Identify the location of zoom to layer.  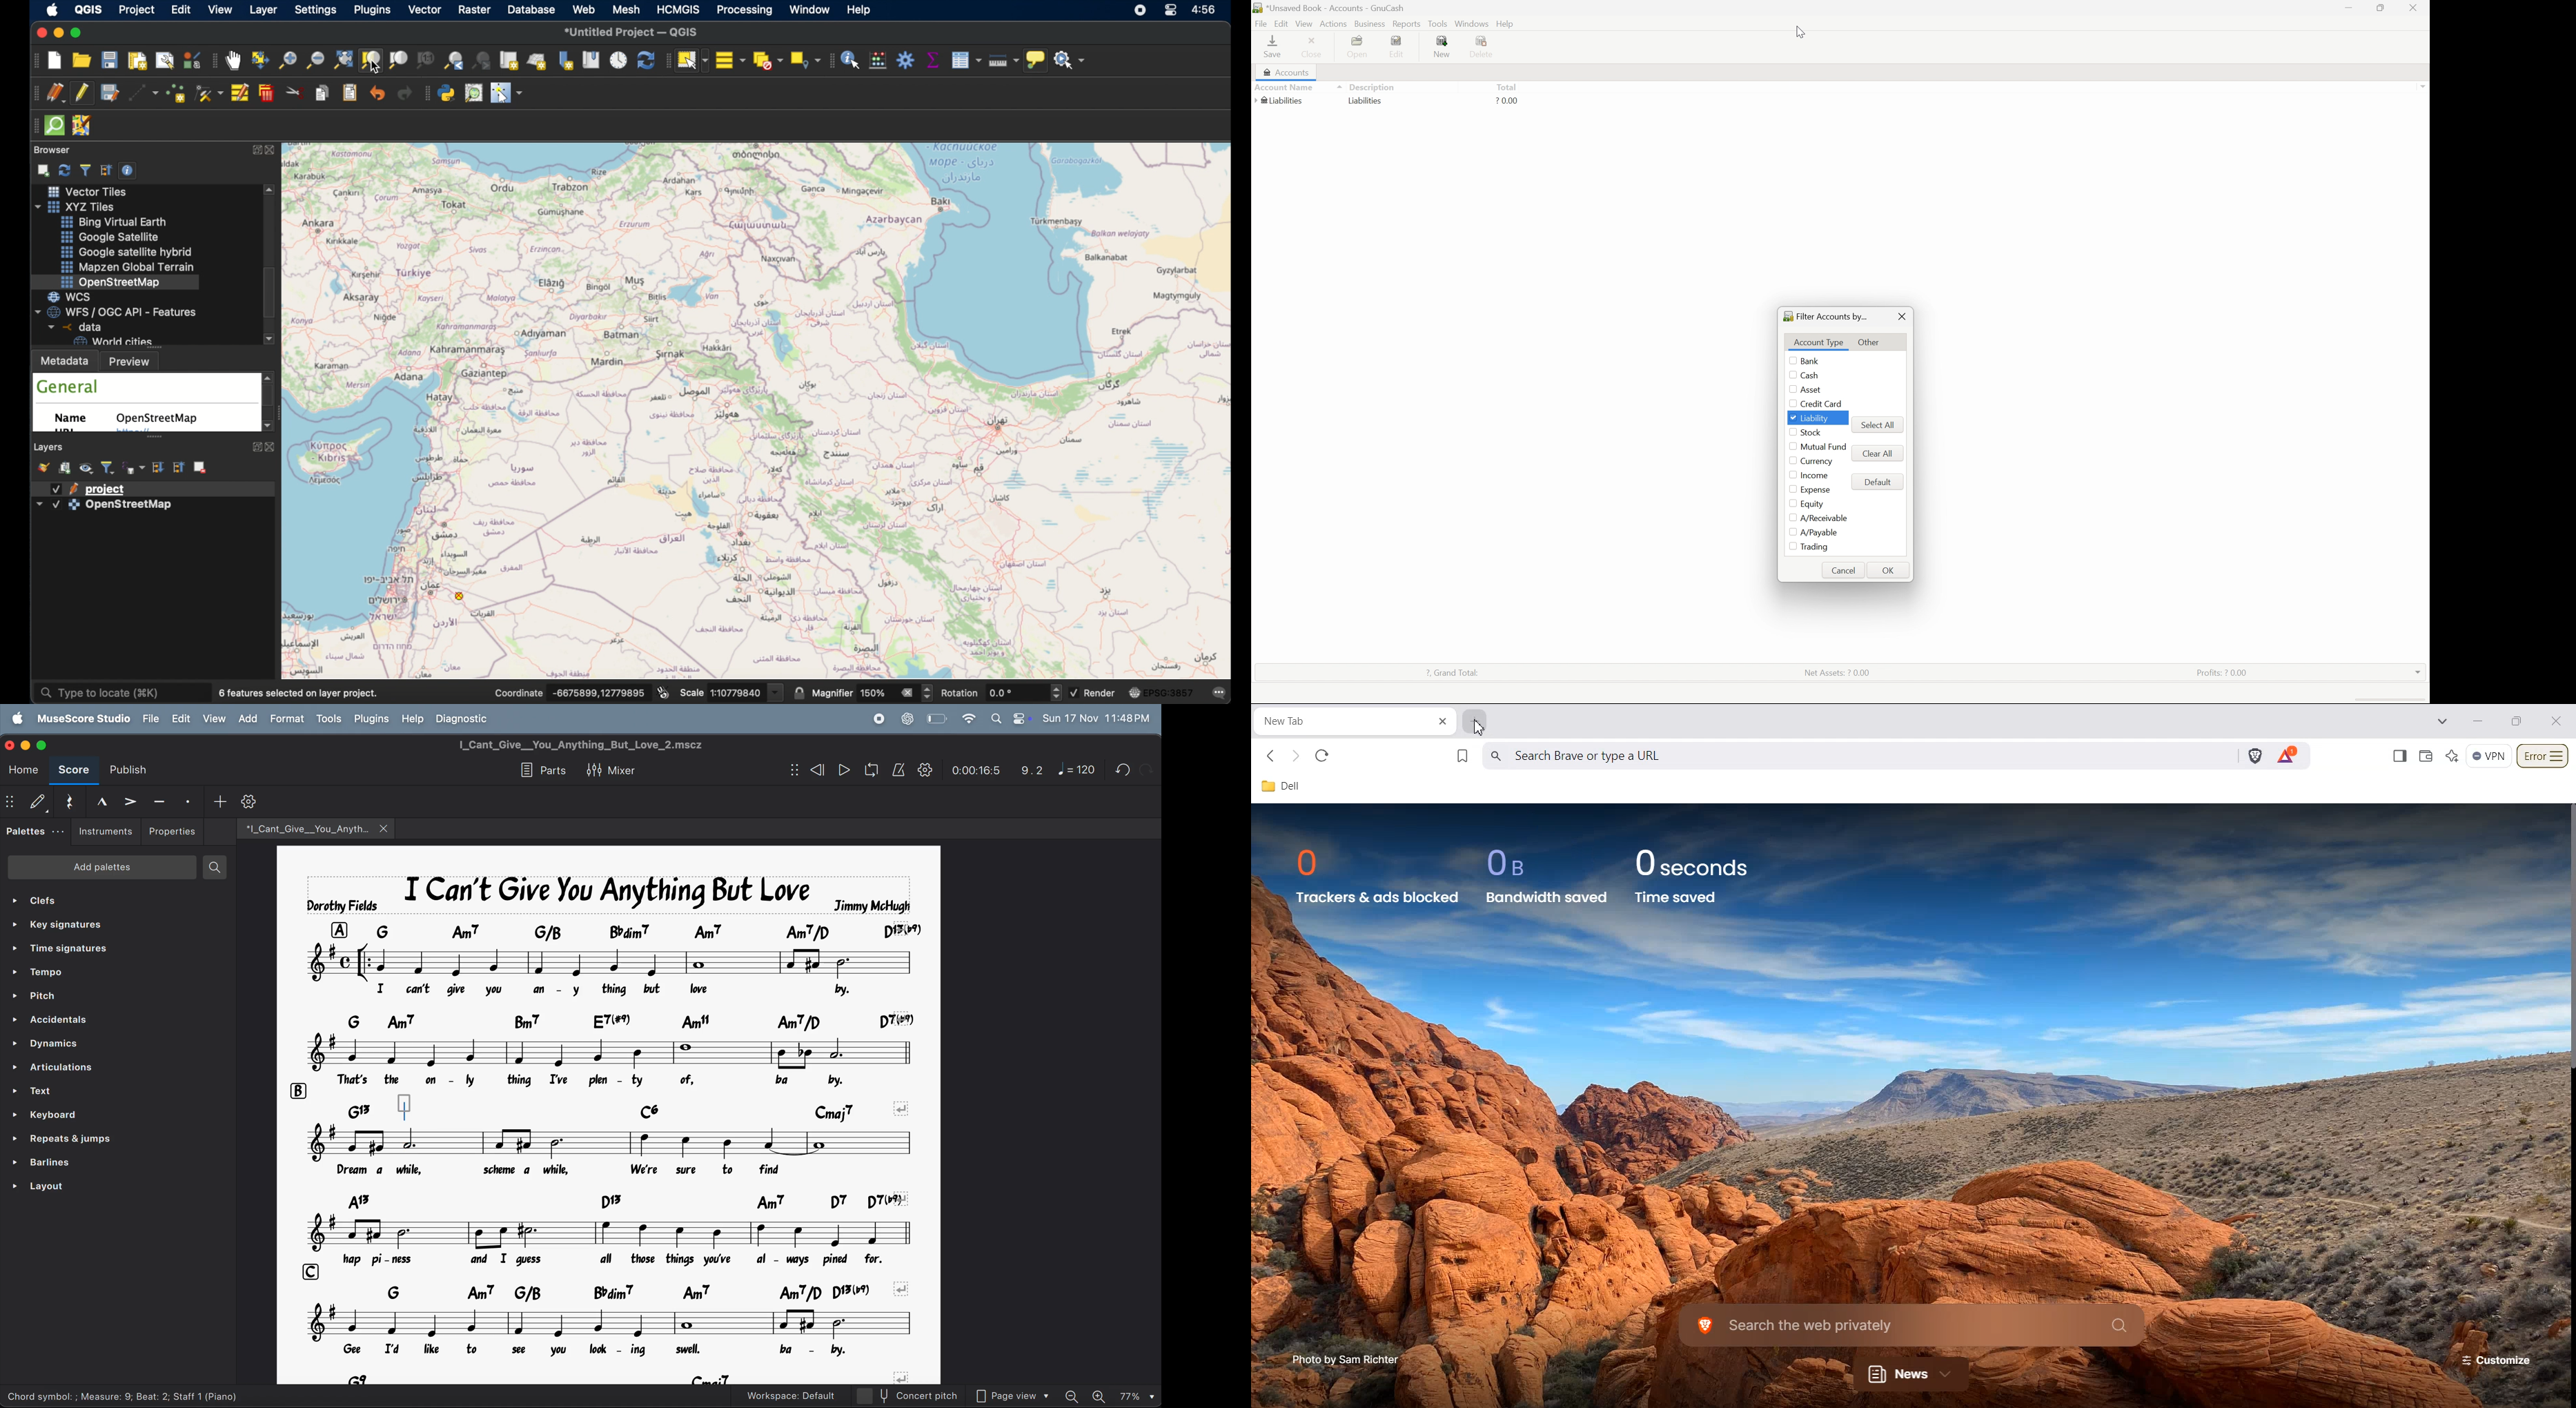
(398, 61).